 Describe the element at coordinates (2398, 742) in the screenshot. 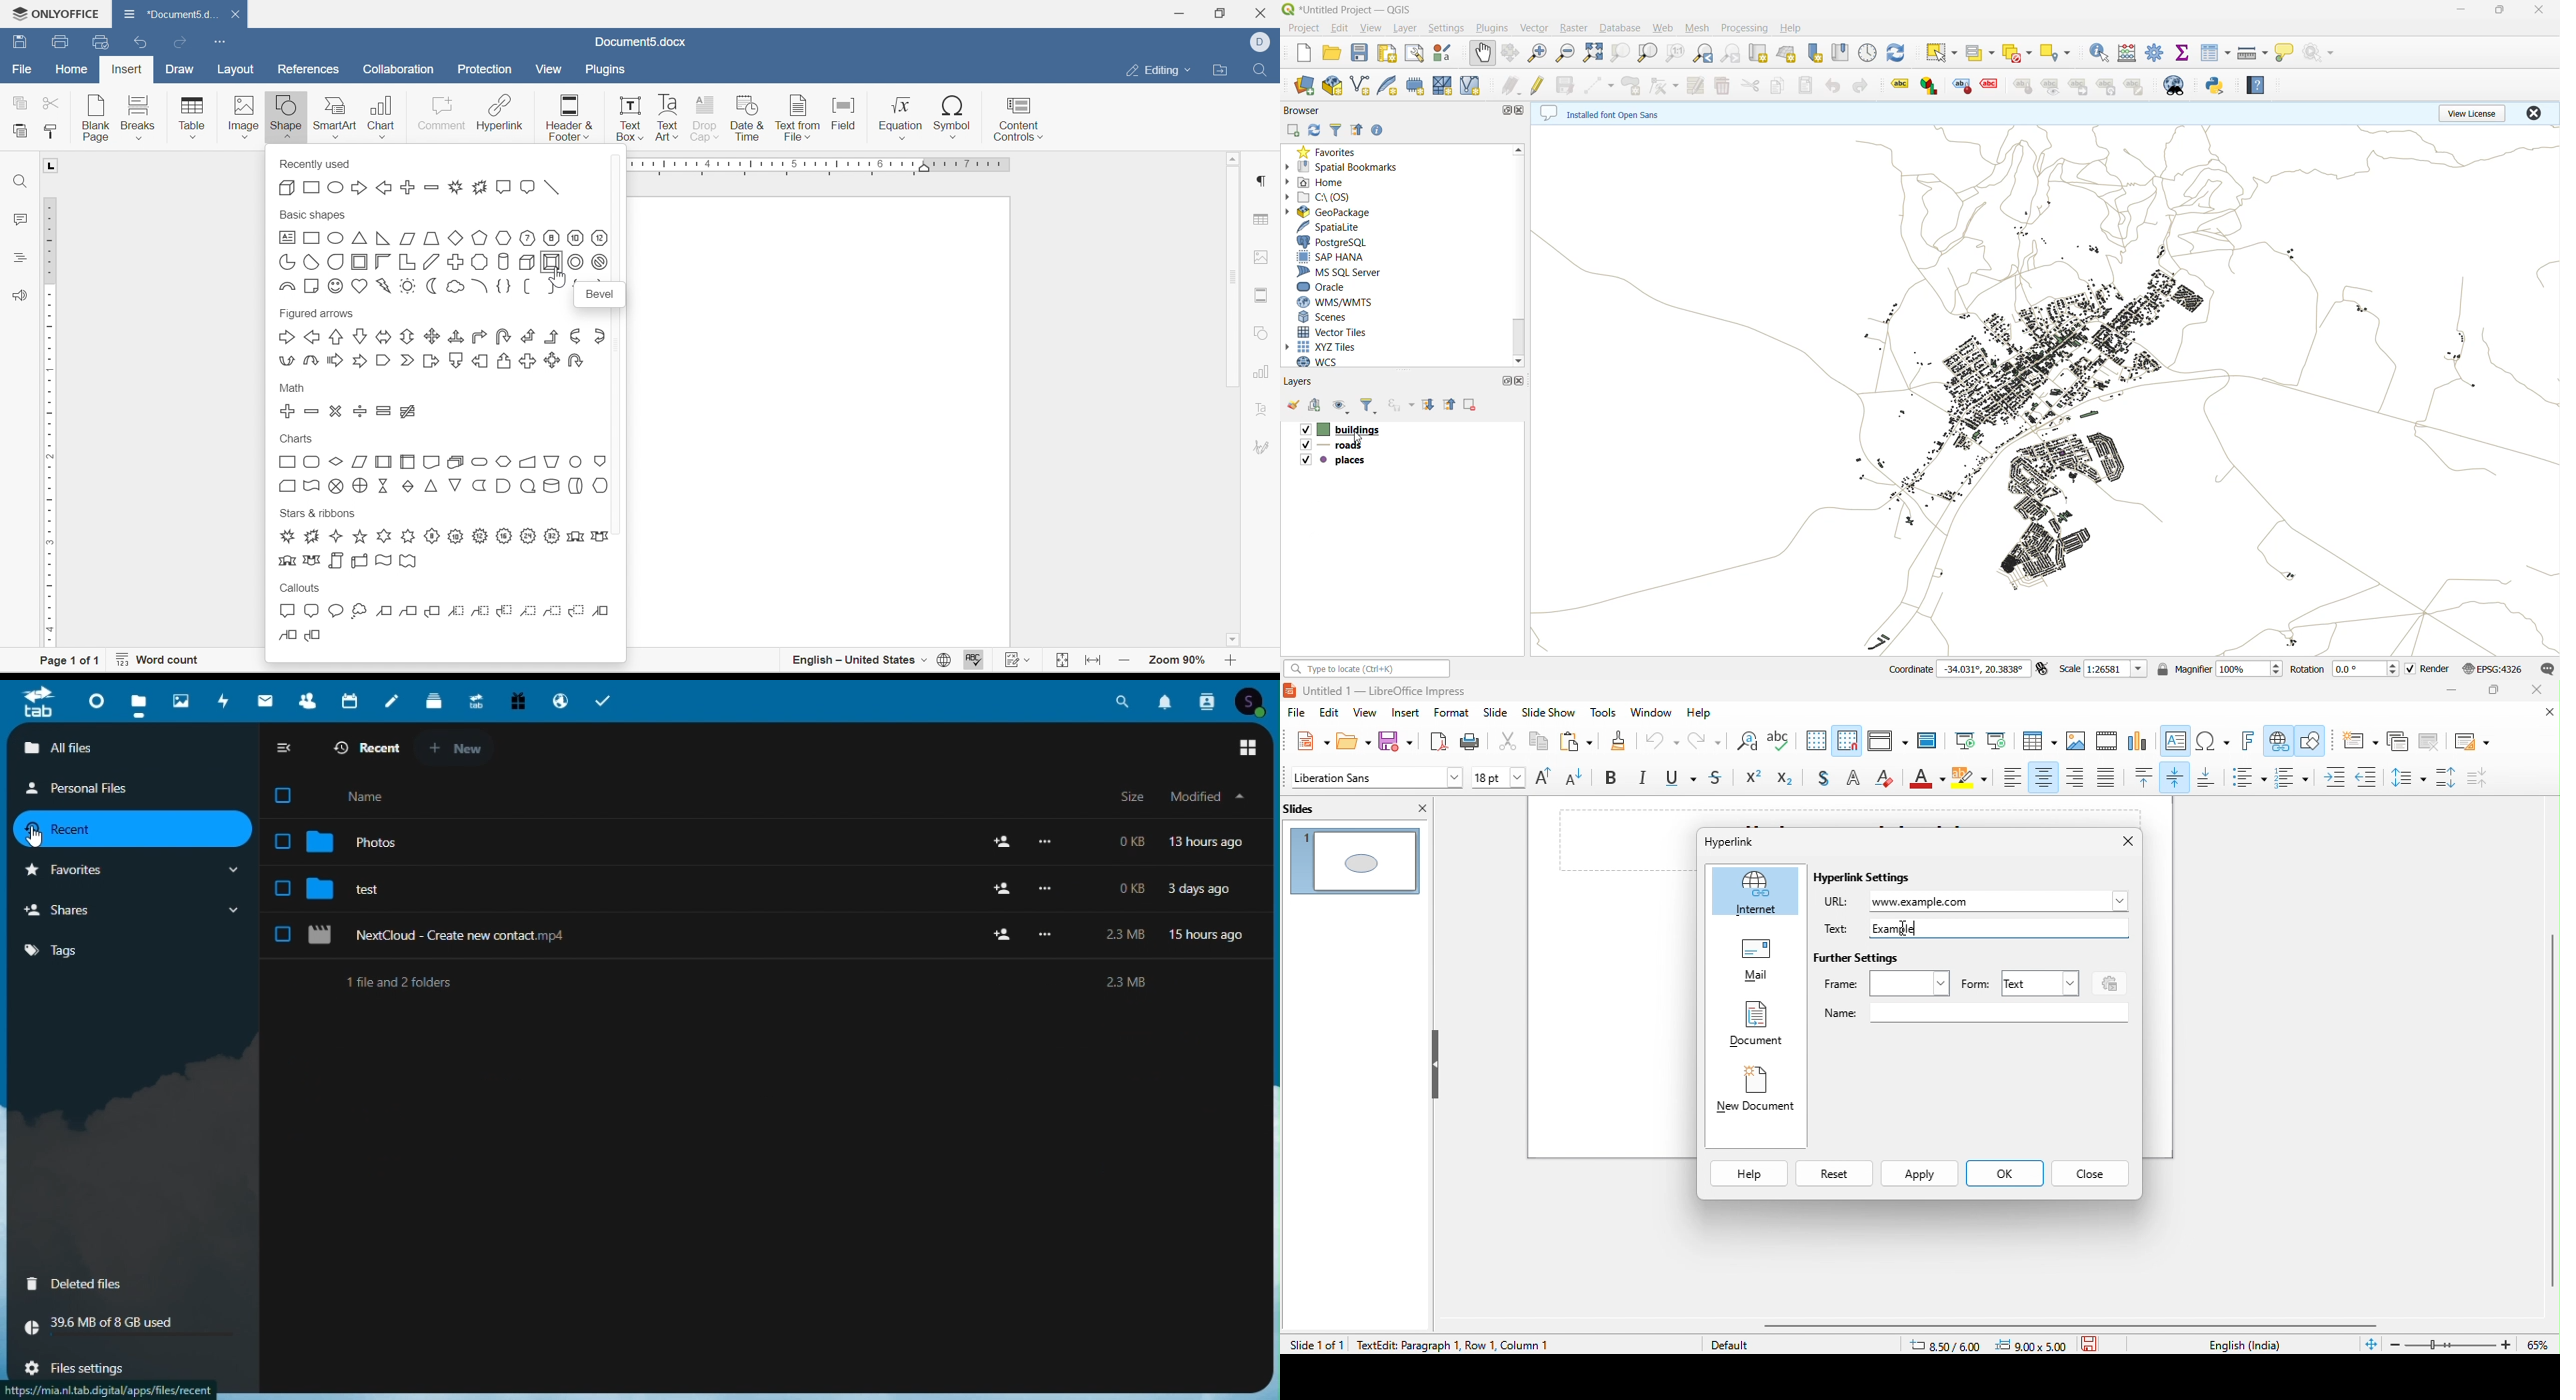

I see `duplicate slide` at that location.